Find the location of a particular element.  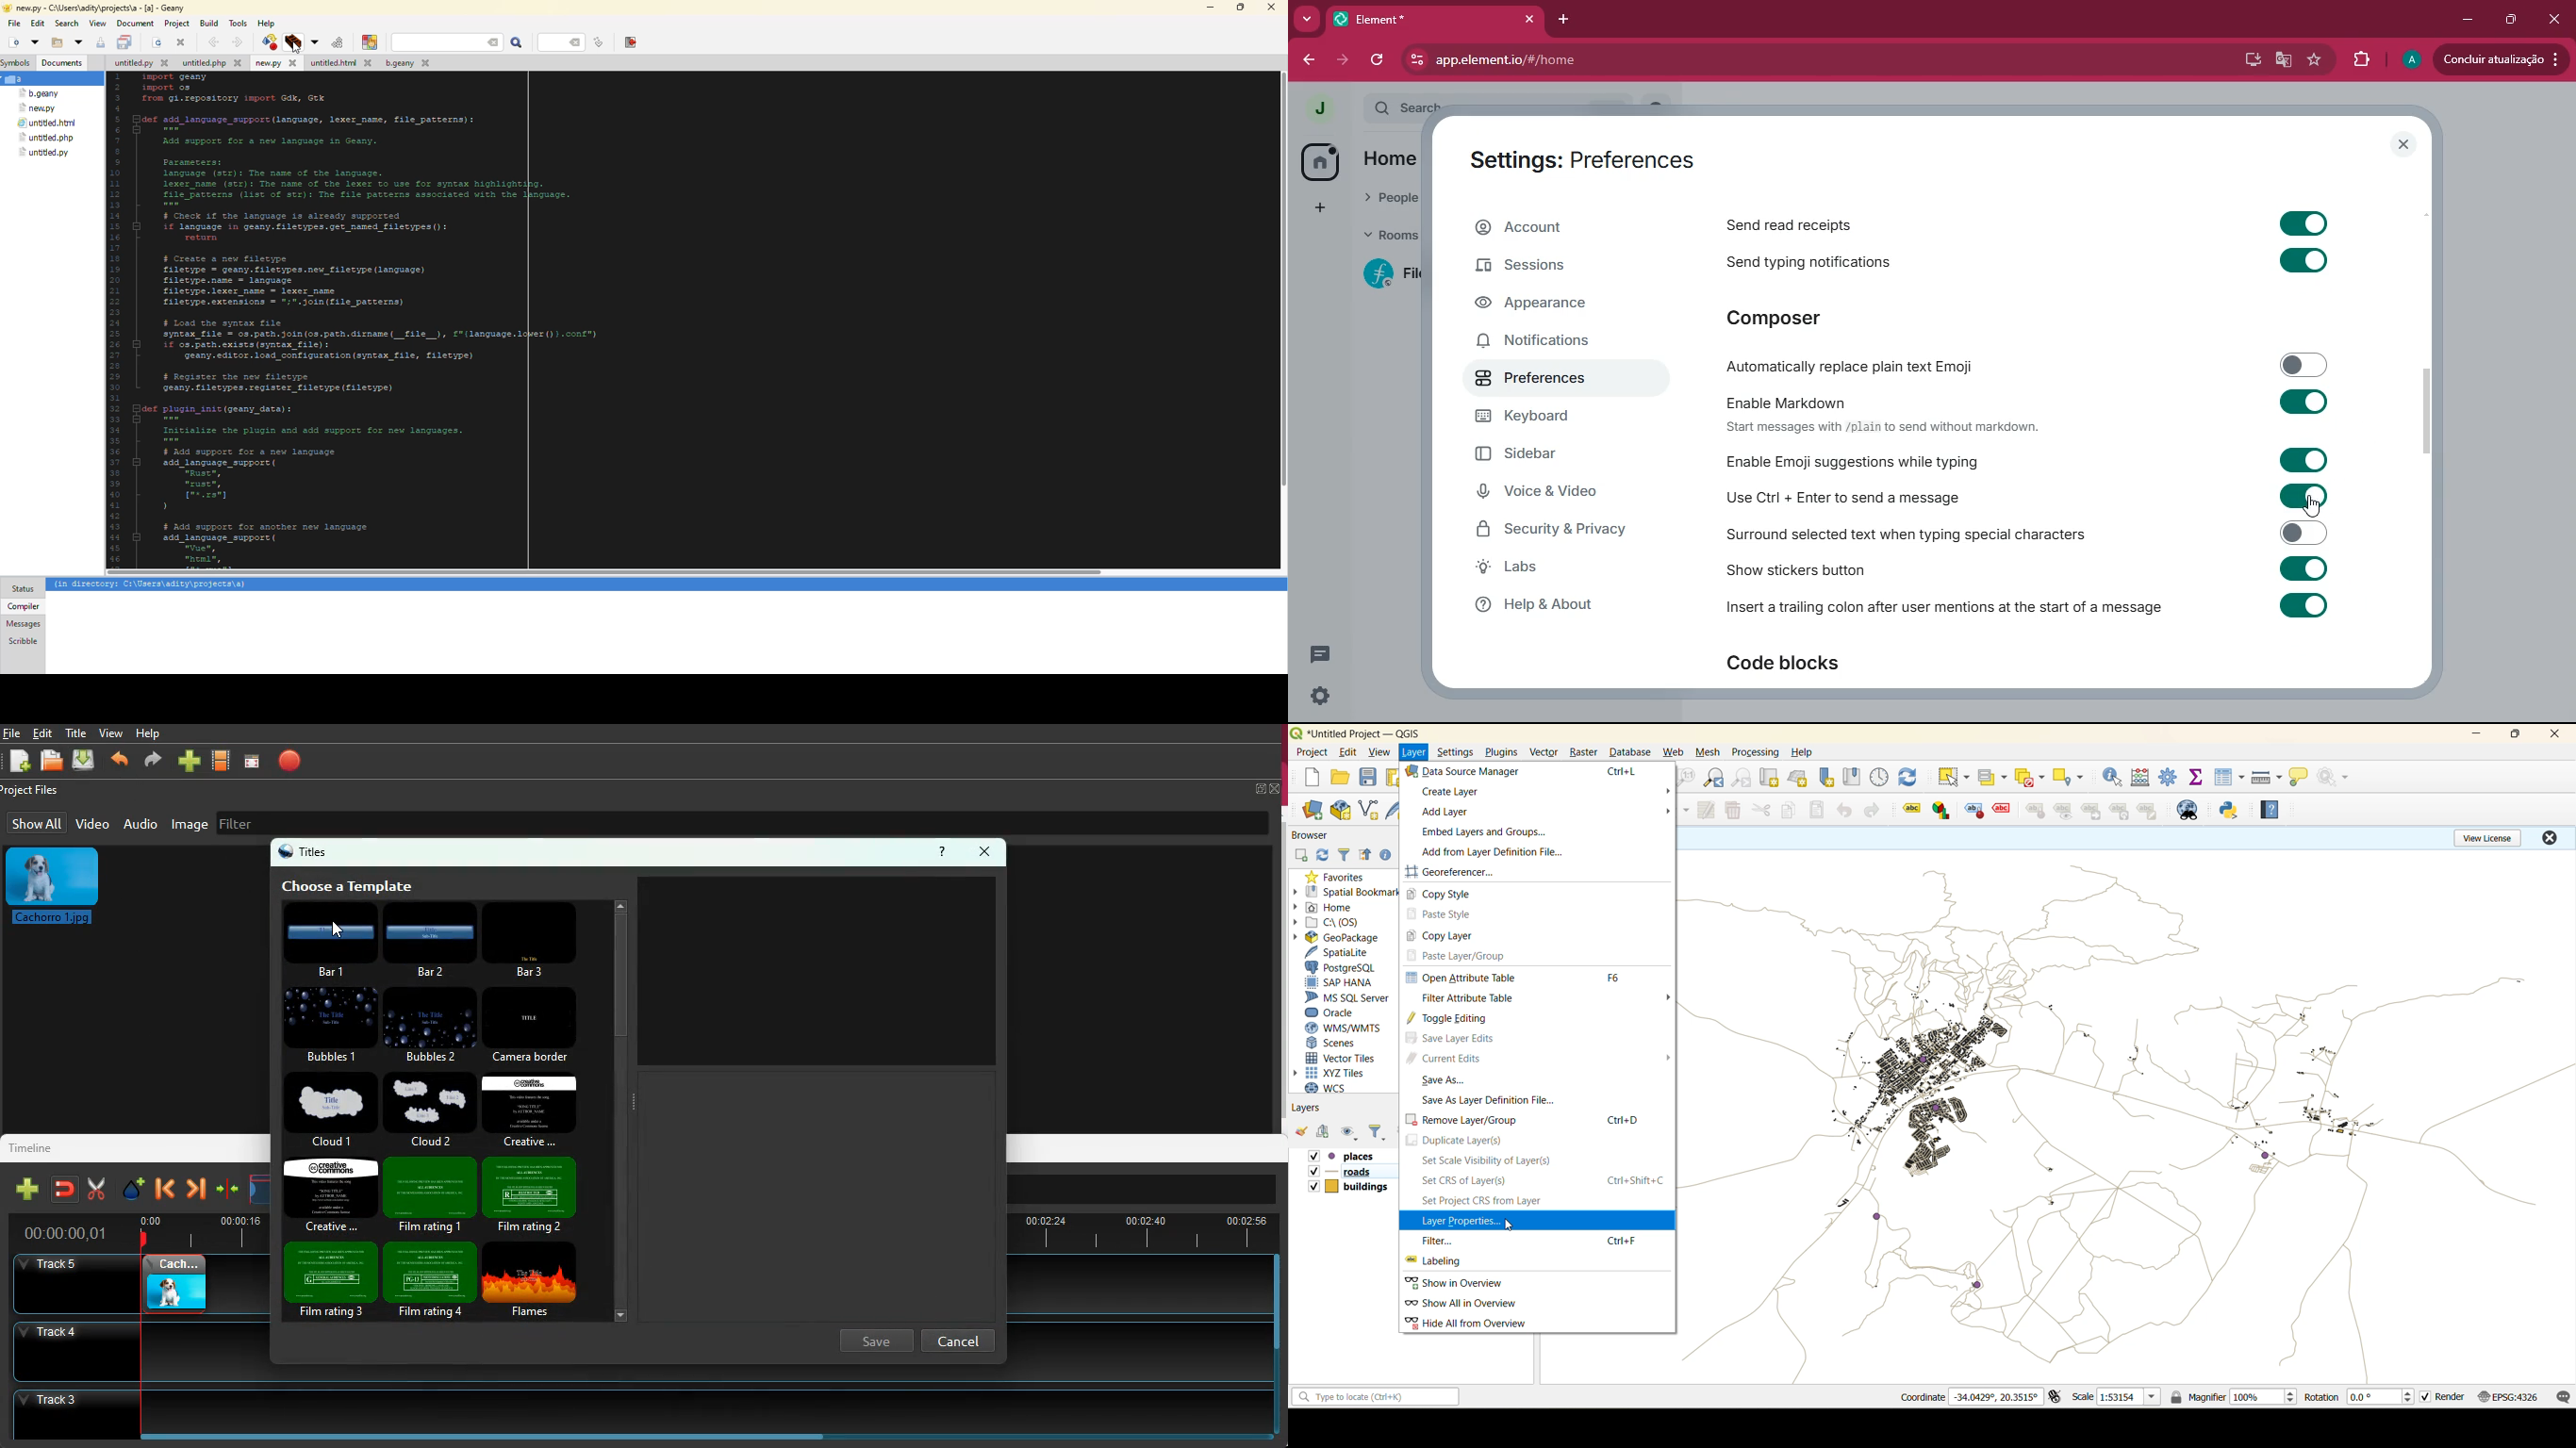

close is located at coordinates (2551, 16).